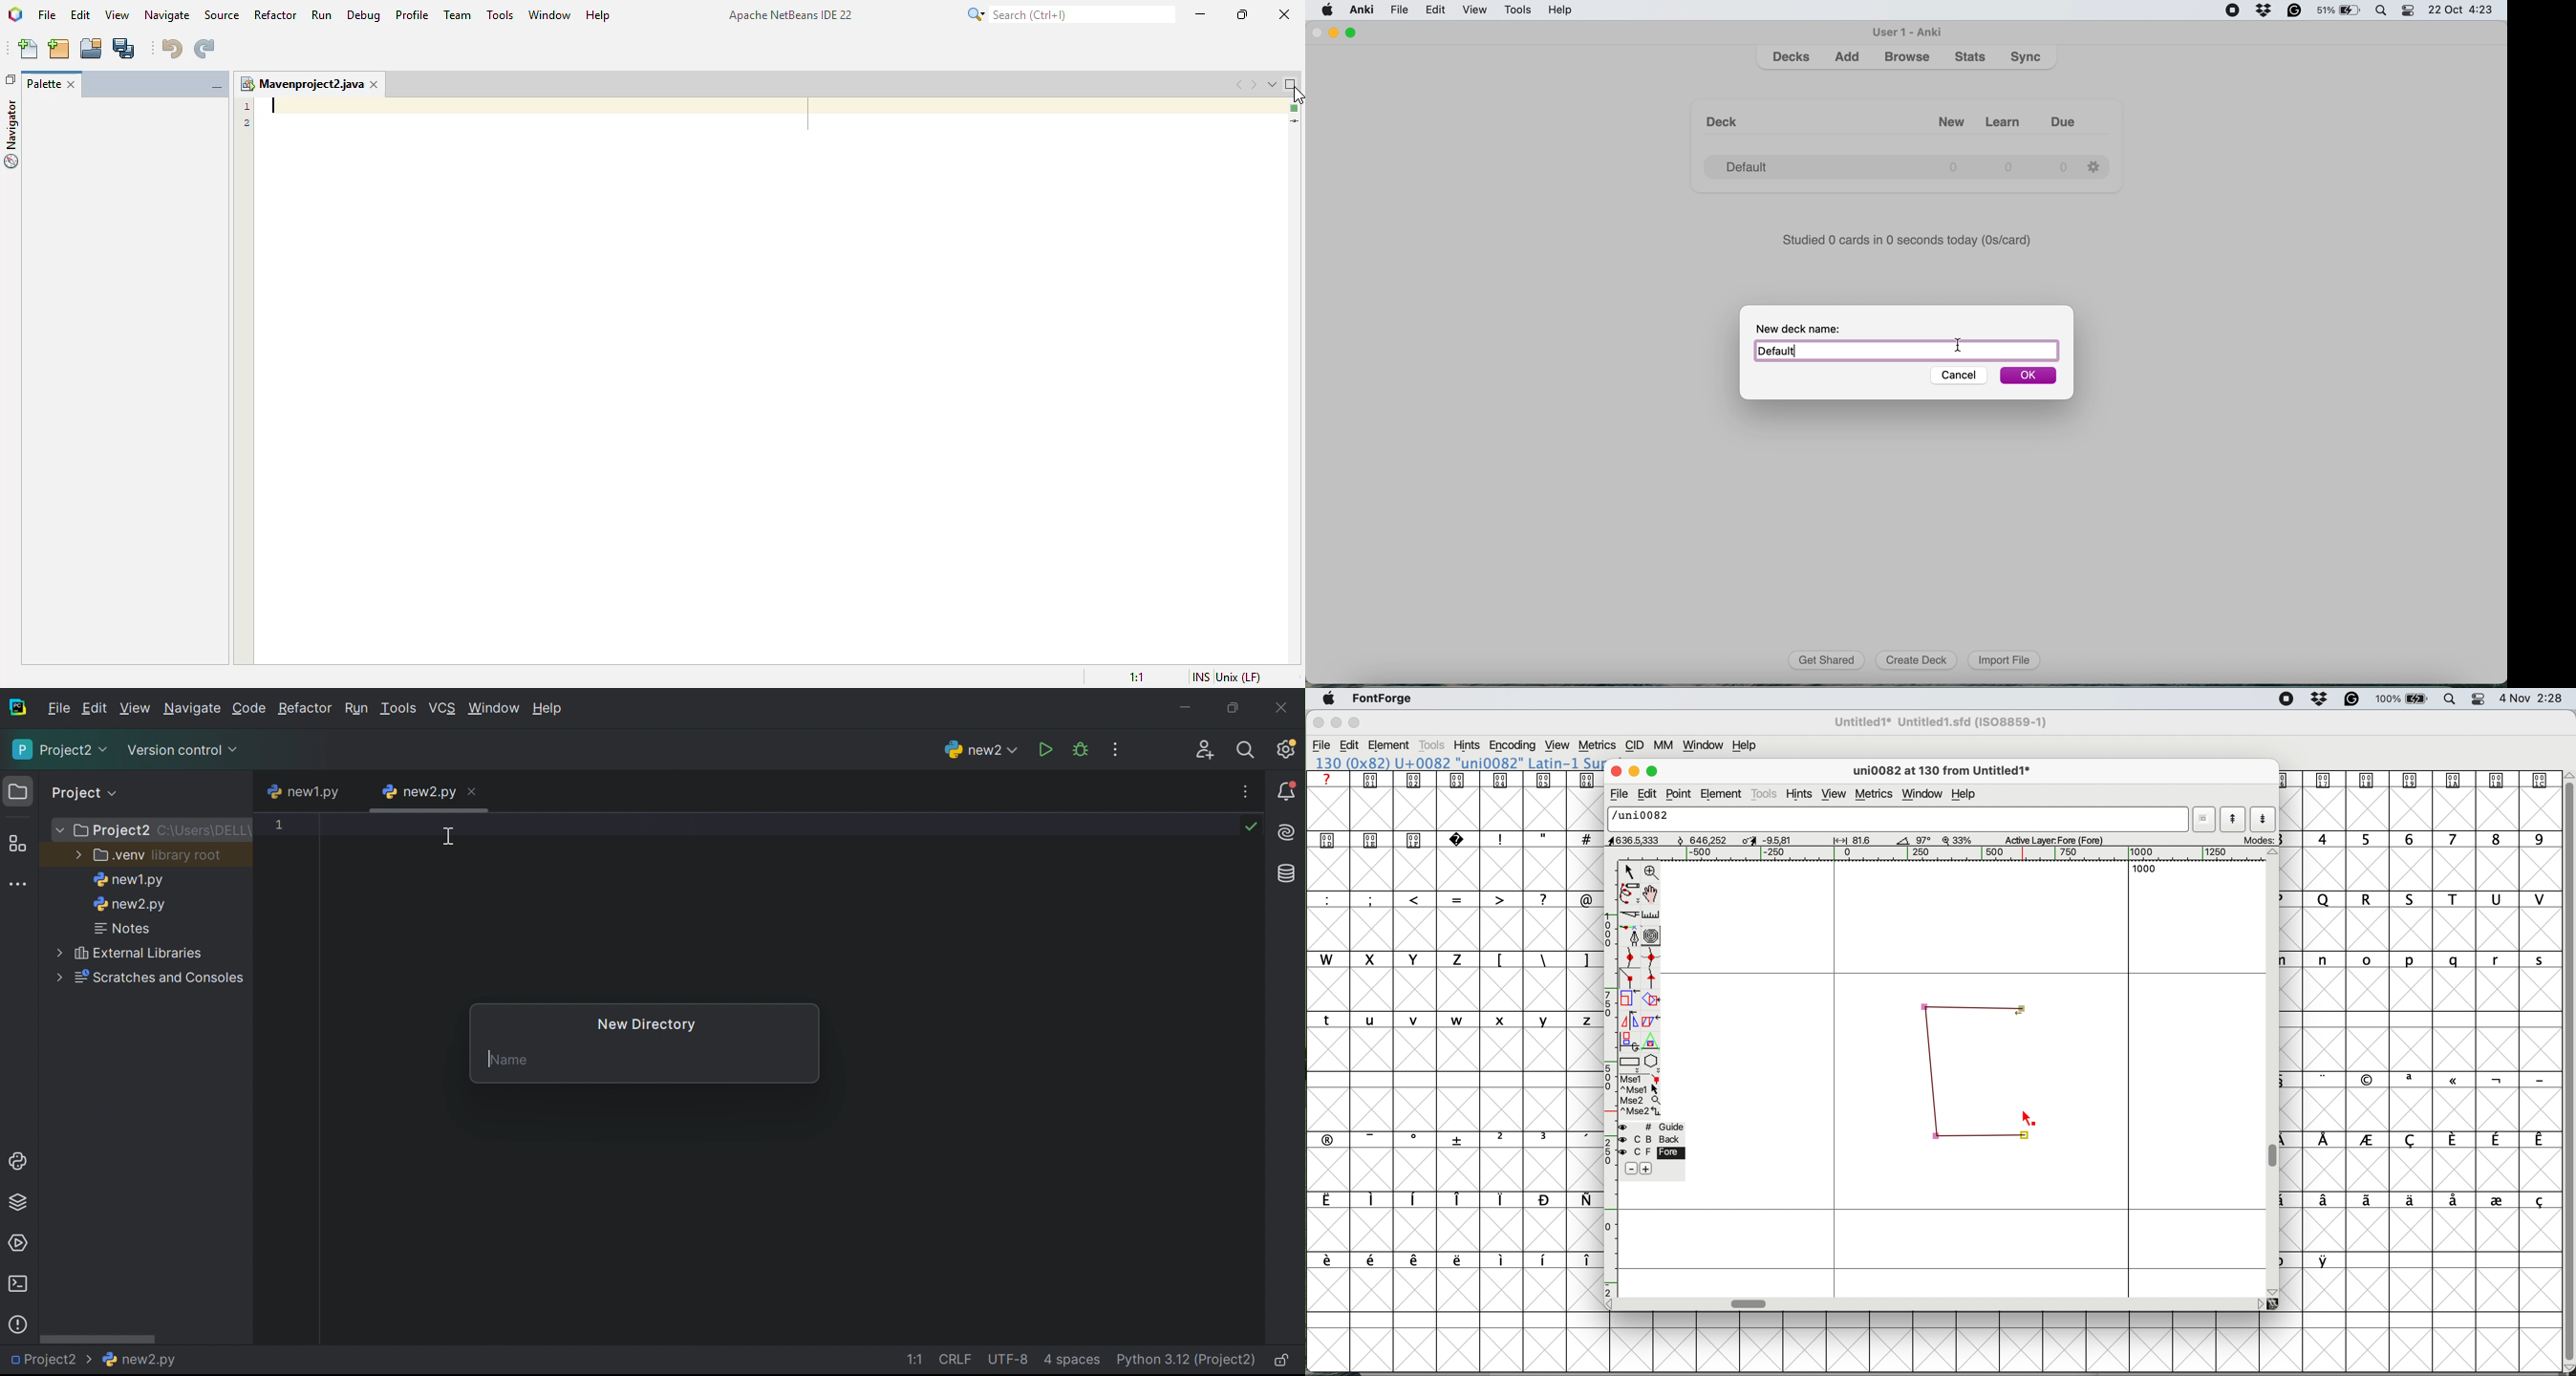 This screenshot has height=1400, width=2576. What do you see at coordinates (1247, 792) in the screenshot?
I see `Recent file, tab actions, and more` at bounding box center [1247, 792].